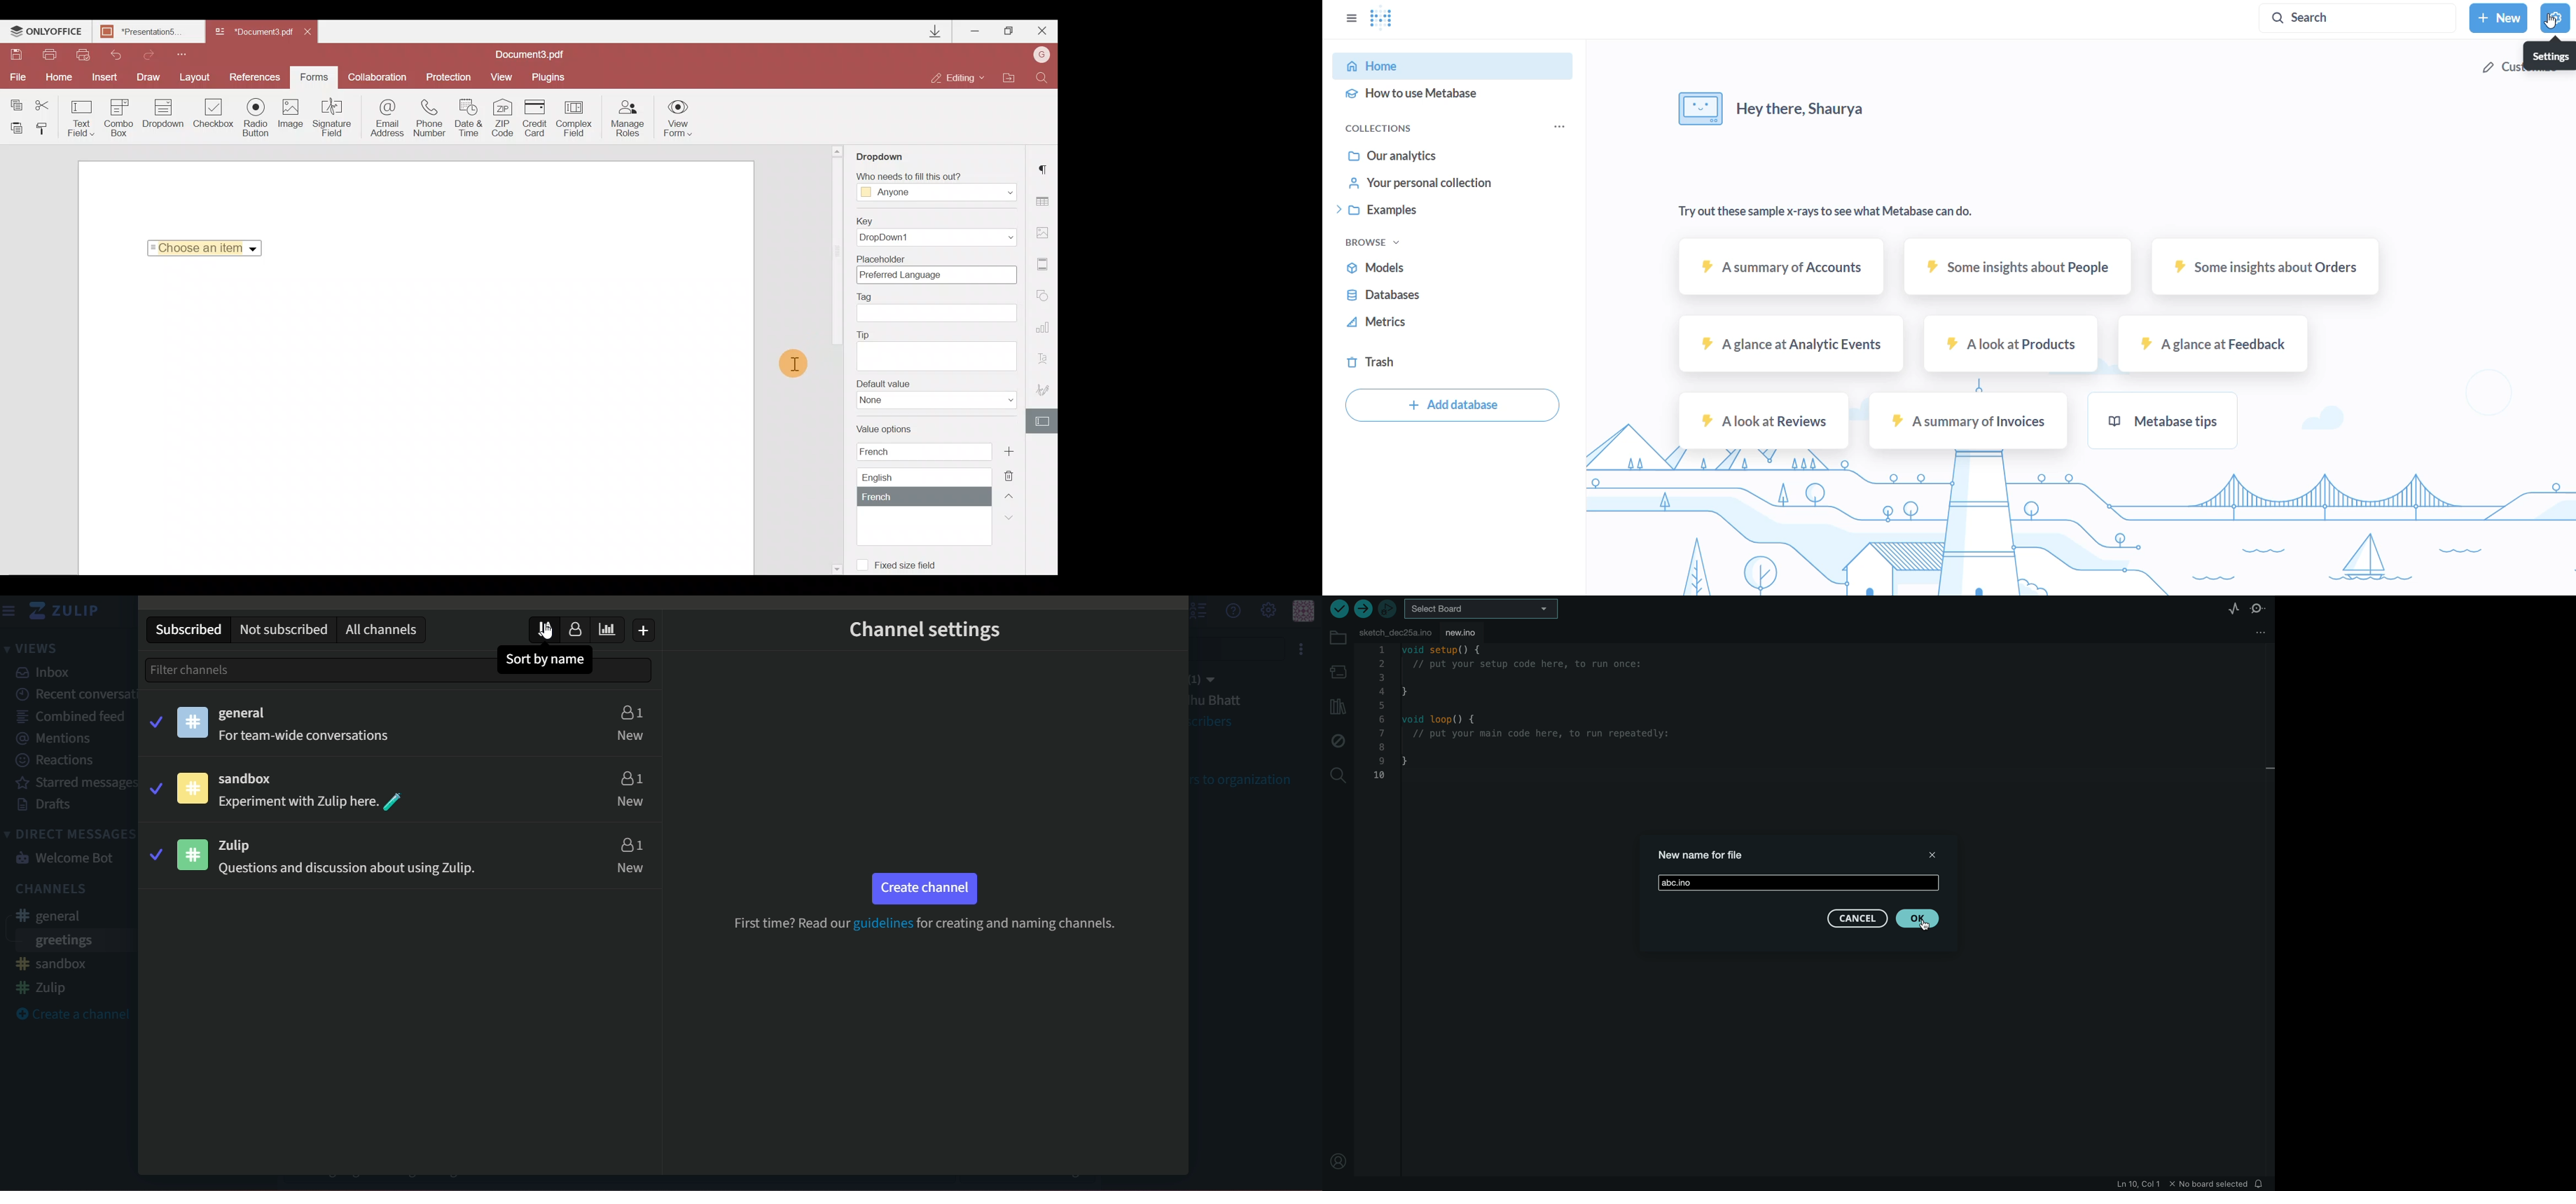 The height and width of the screenshot is (1204, 2576). What do you see at coordinates (208, 246) in the screenshot?
I see `Choose an item ` at bounding box center [208, 246].